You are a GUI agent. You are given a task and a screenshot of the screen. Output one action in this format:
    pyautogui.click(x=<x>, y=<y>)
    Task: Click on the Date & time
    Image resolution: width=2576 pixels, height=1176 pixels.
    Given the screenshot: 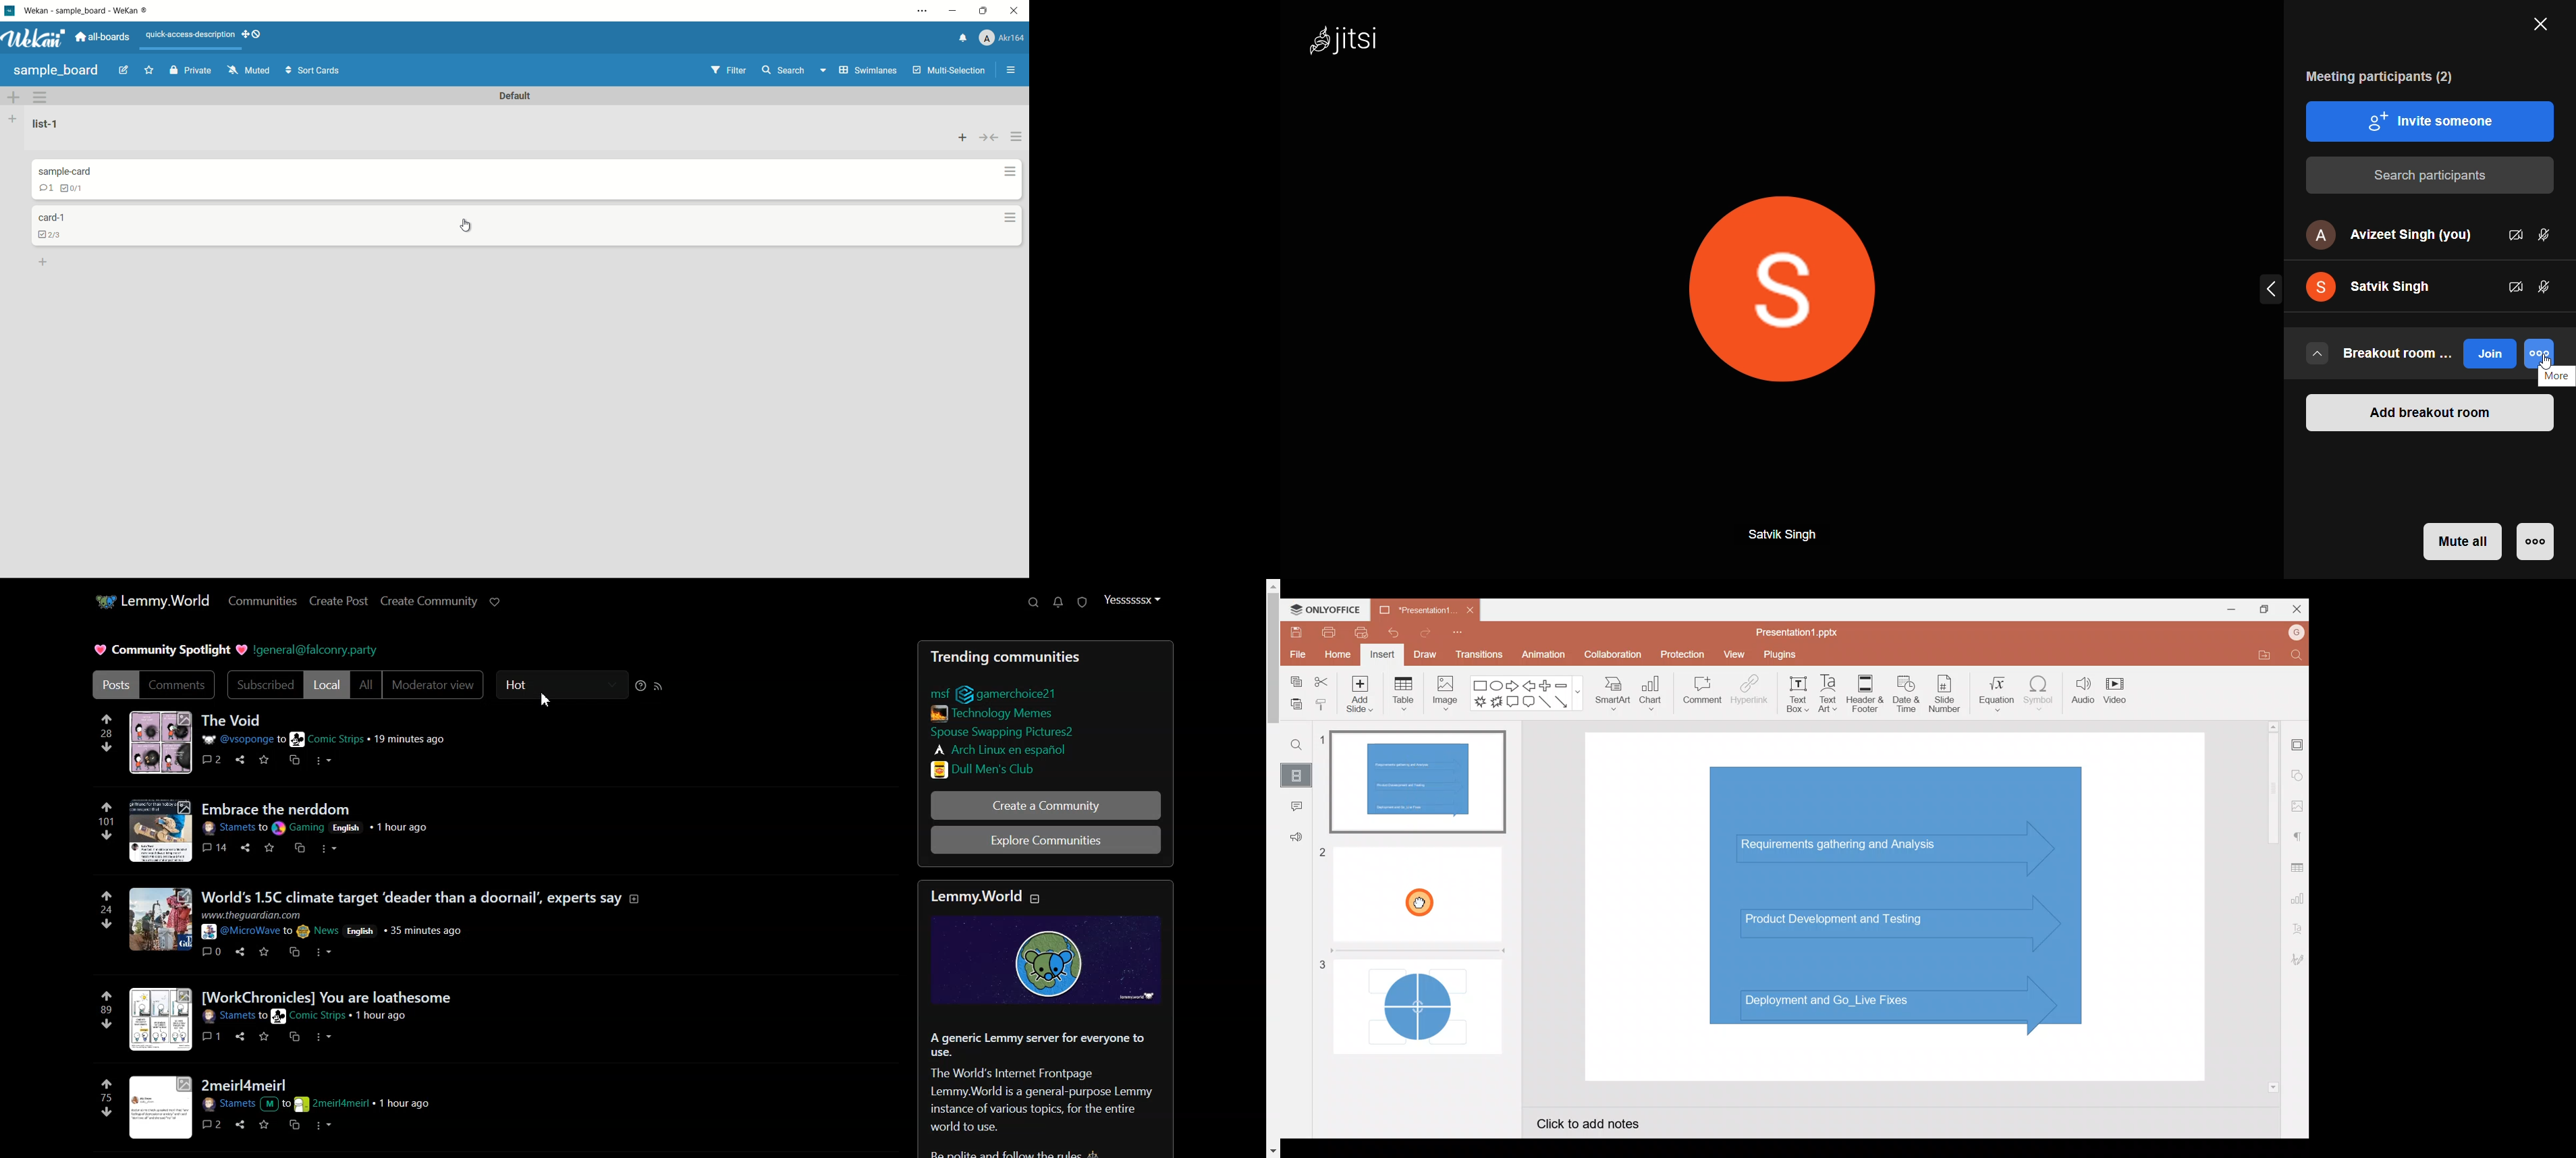 What is the action you would take?
    pyautogui.click(x=1909, y=694)
    